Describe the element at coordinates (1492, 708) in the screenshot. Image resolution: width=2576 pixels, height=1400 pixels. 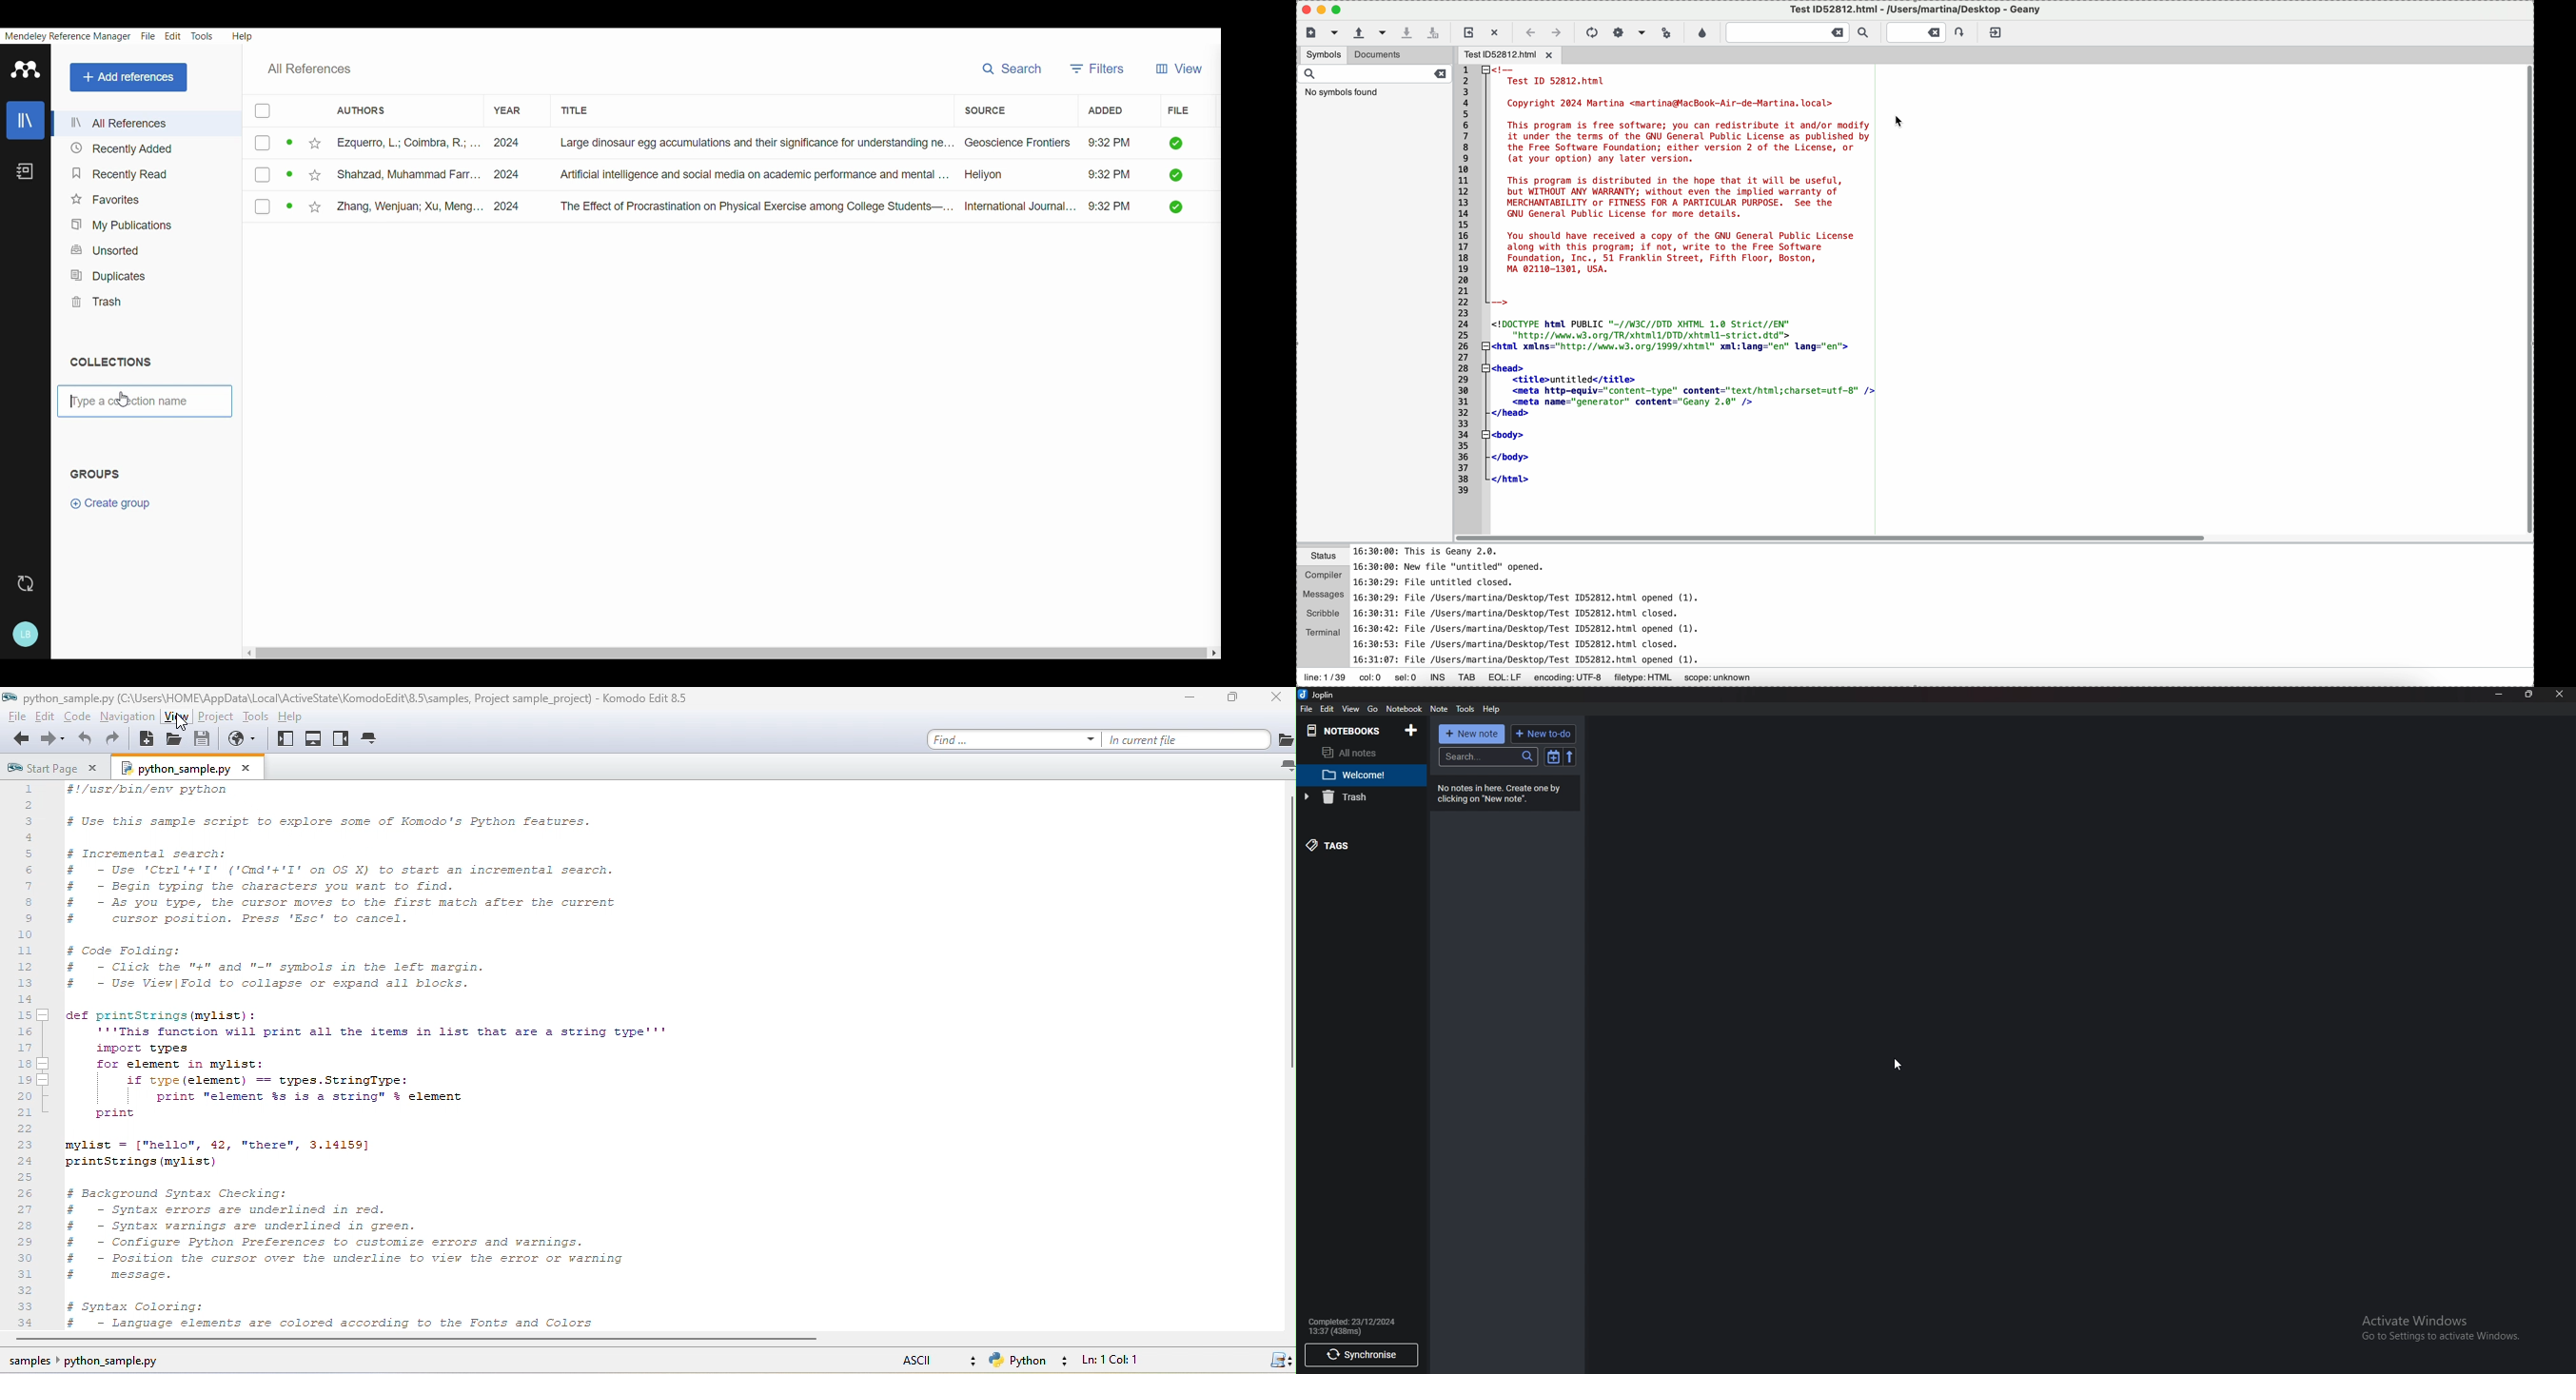
I see `Help` at that location.